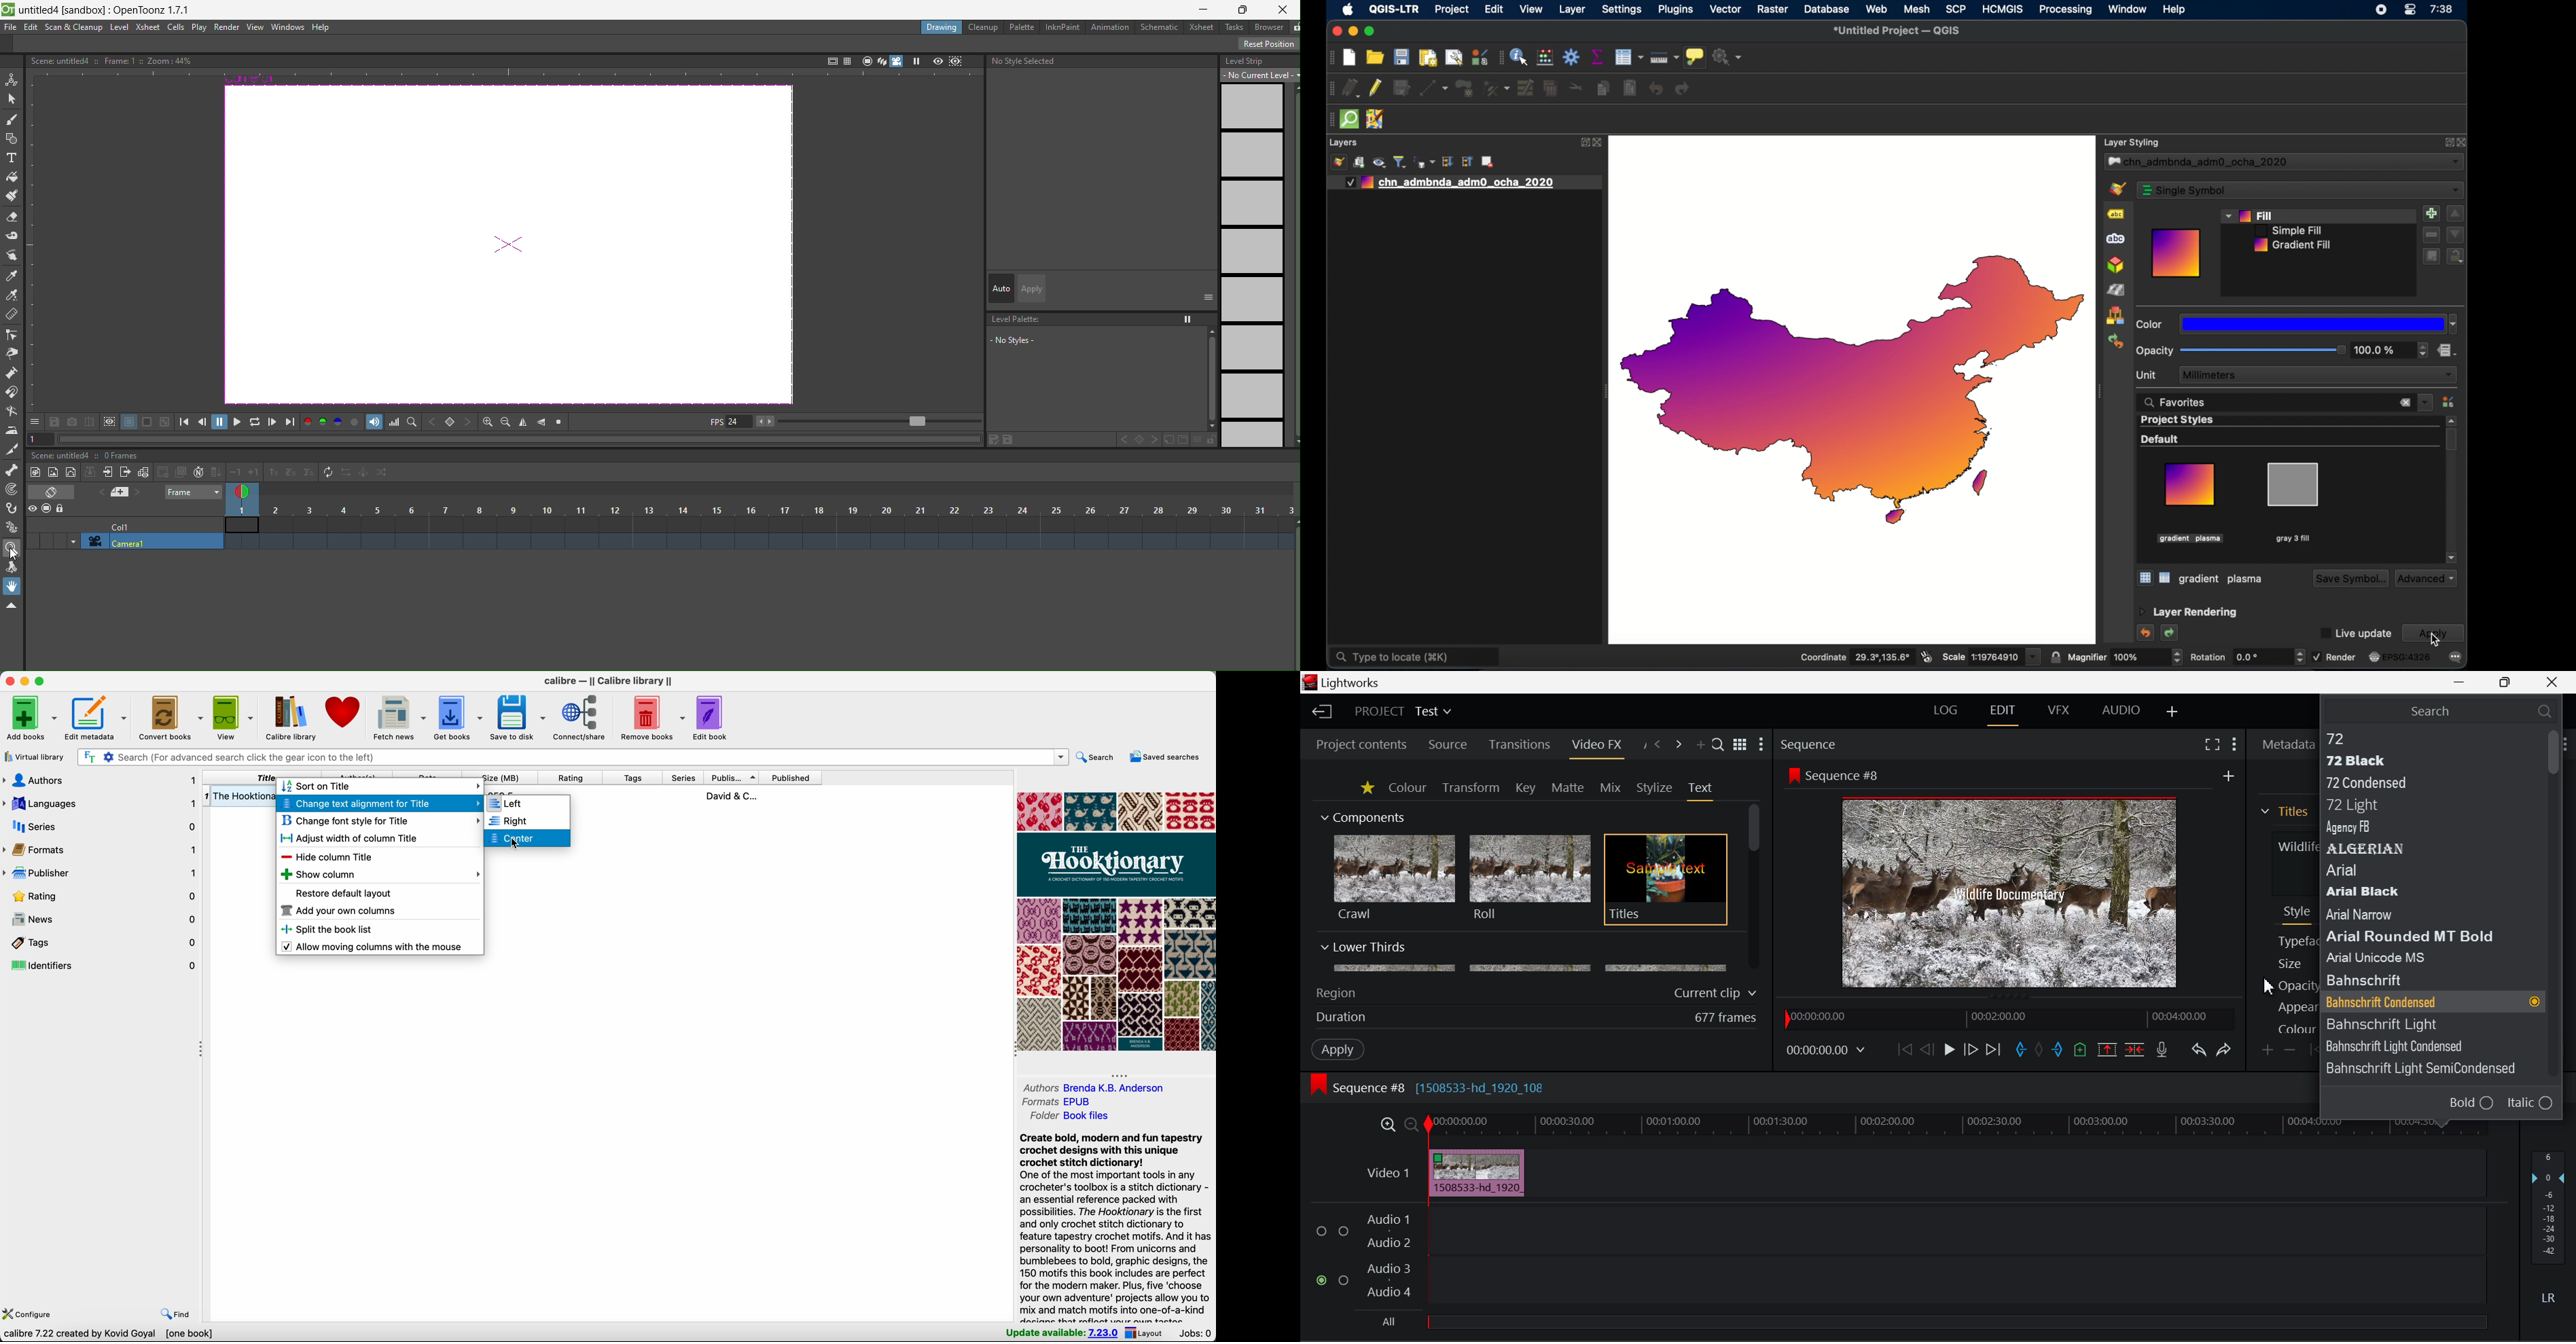 The height and width of the screenshot is (1344, 2576). Describe the element at coordinates (1339, 162) in the screenshot. I see `open layer styling panel` at that location.